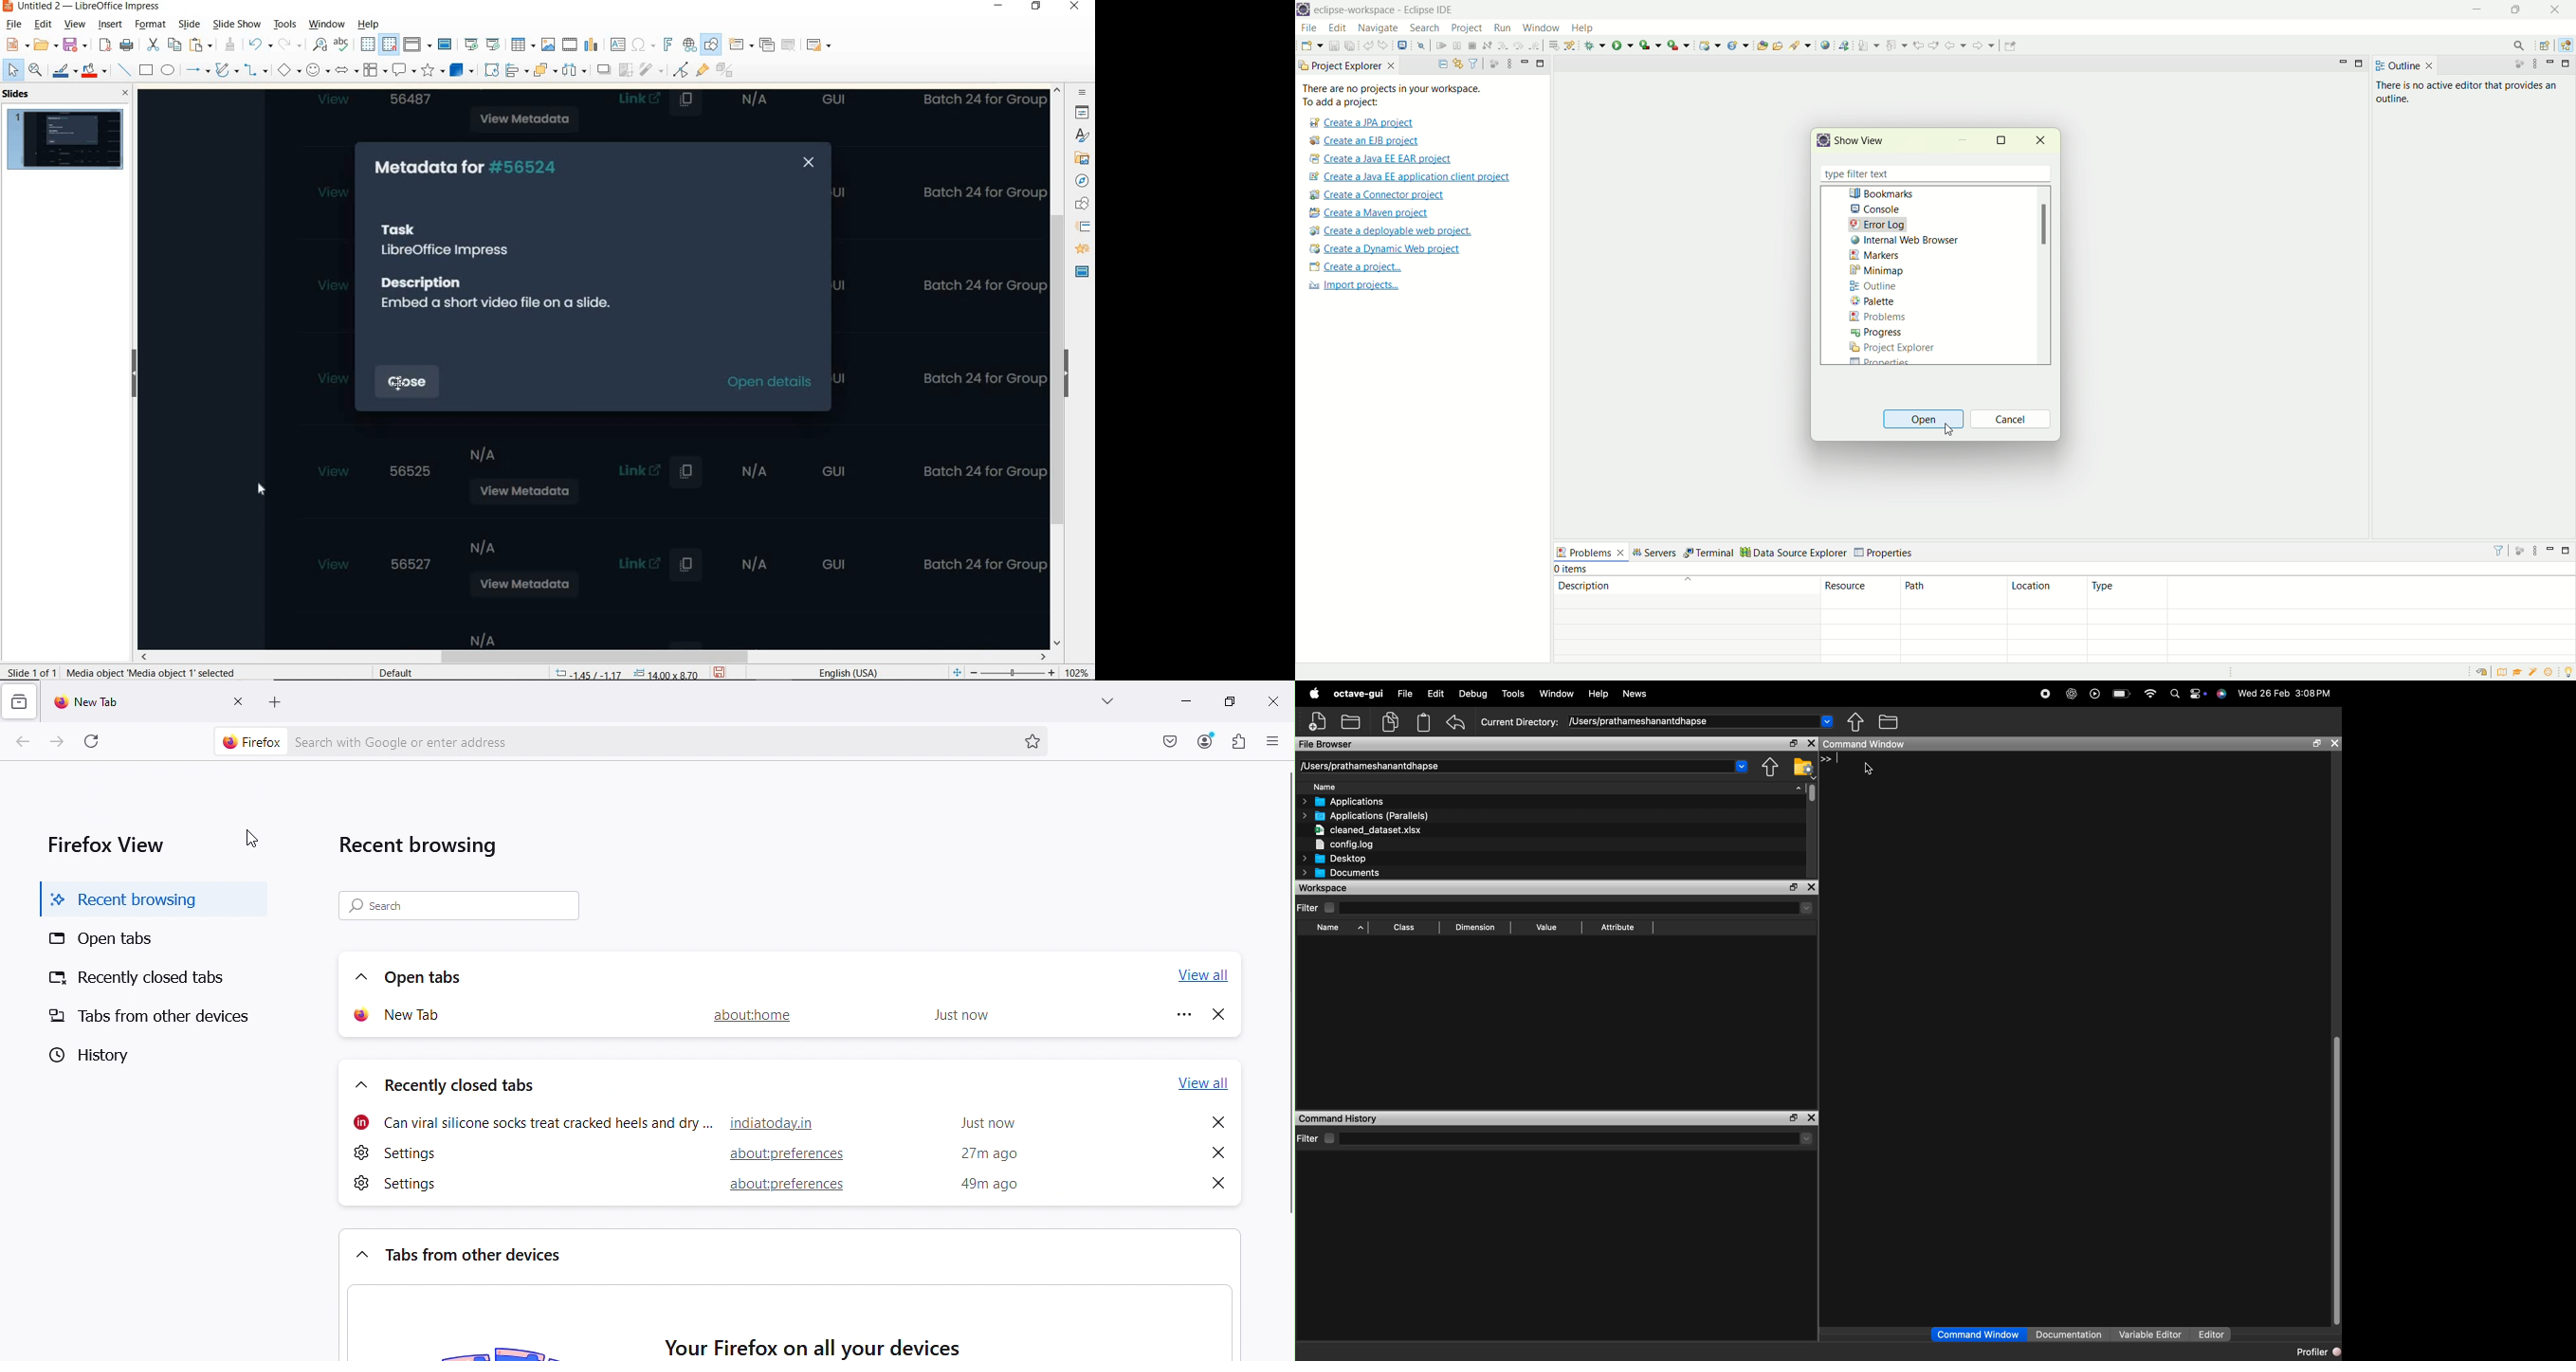 The image size is (2576, 1372). I want to click on ARRANGE, so click(543, 71).